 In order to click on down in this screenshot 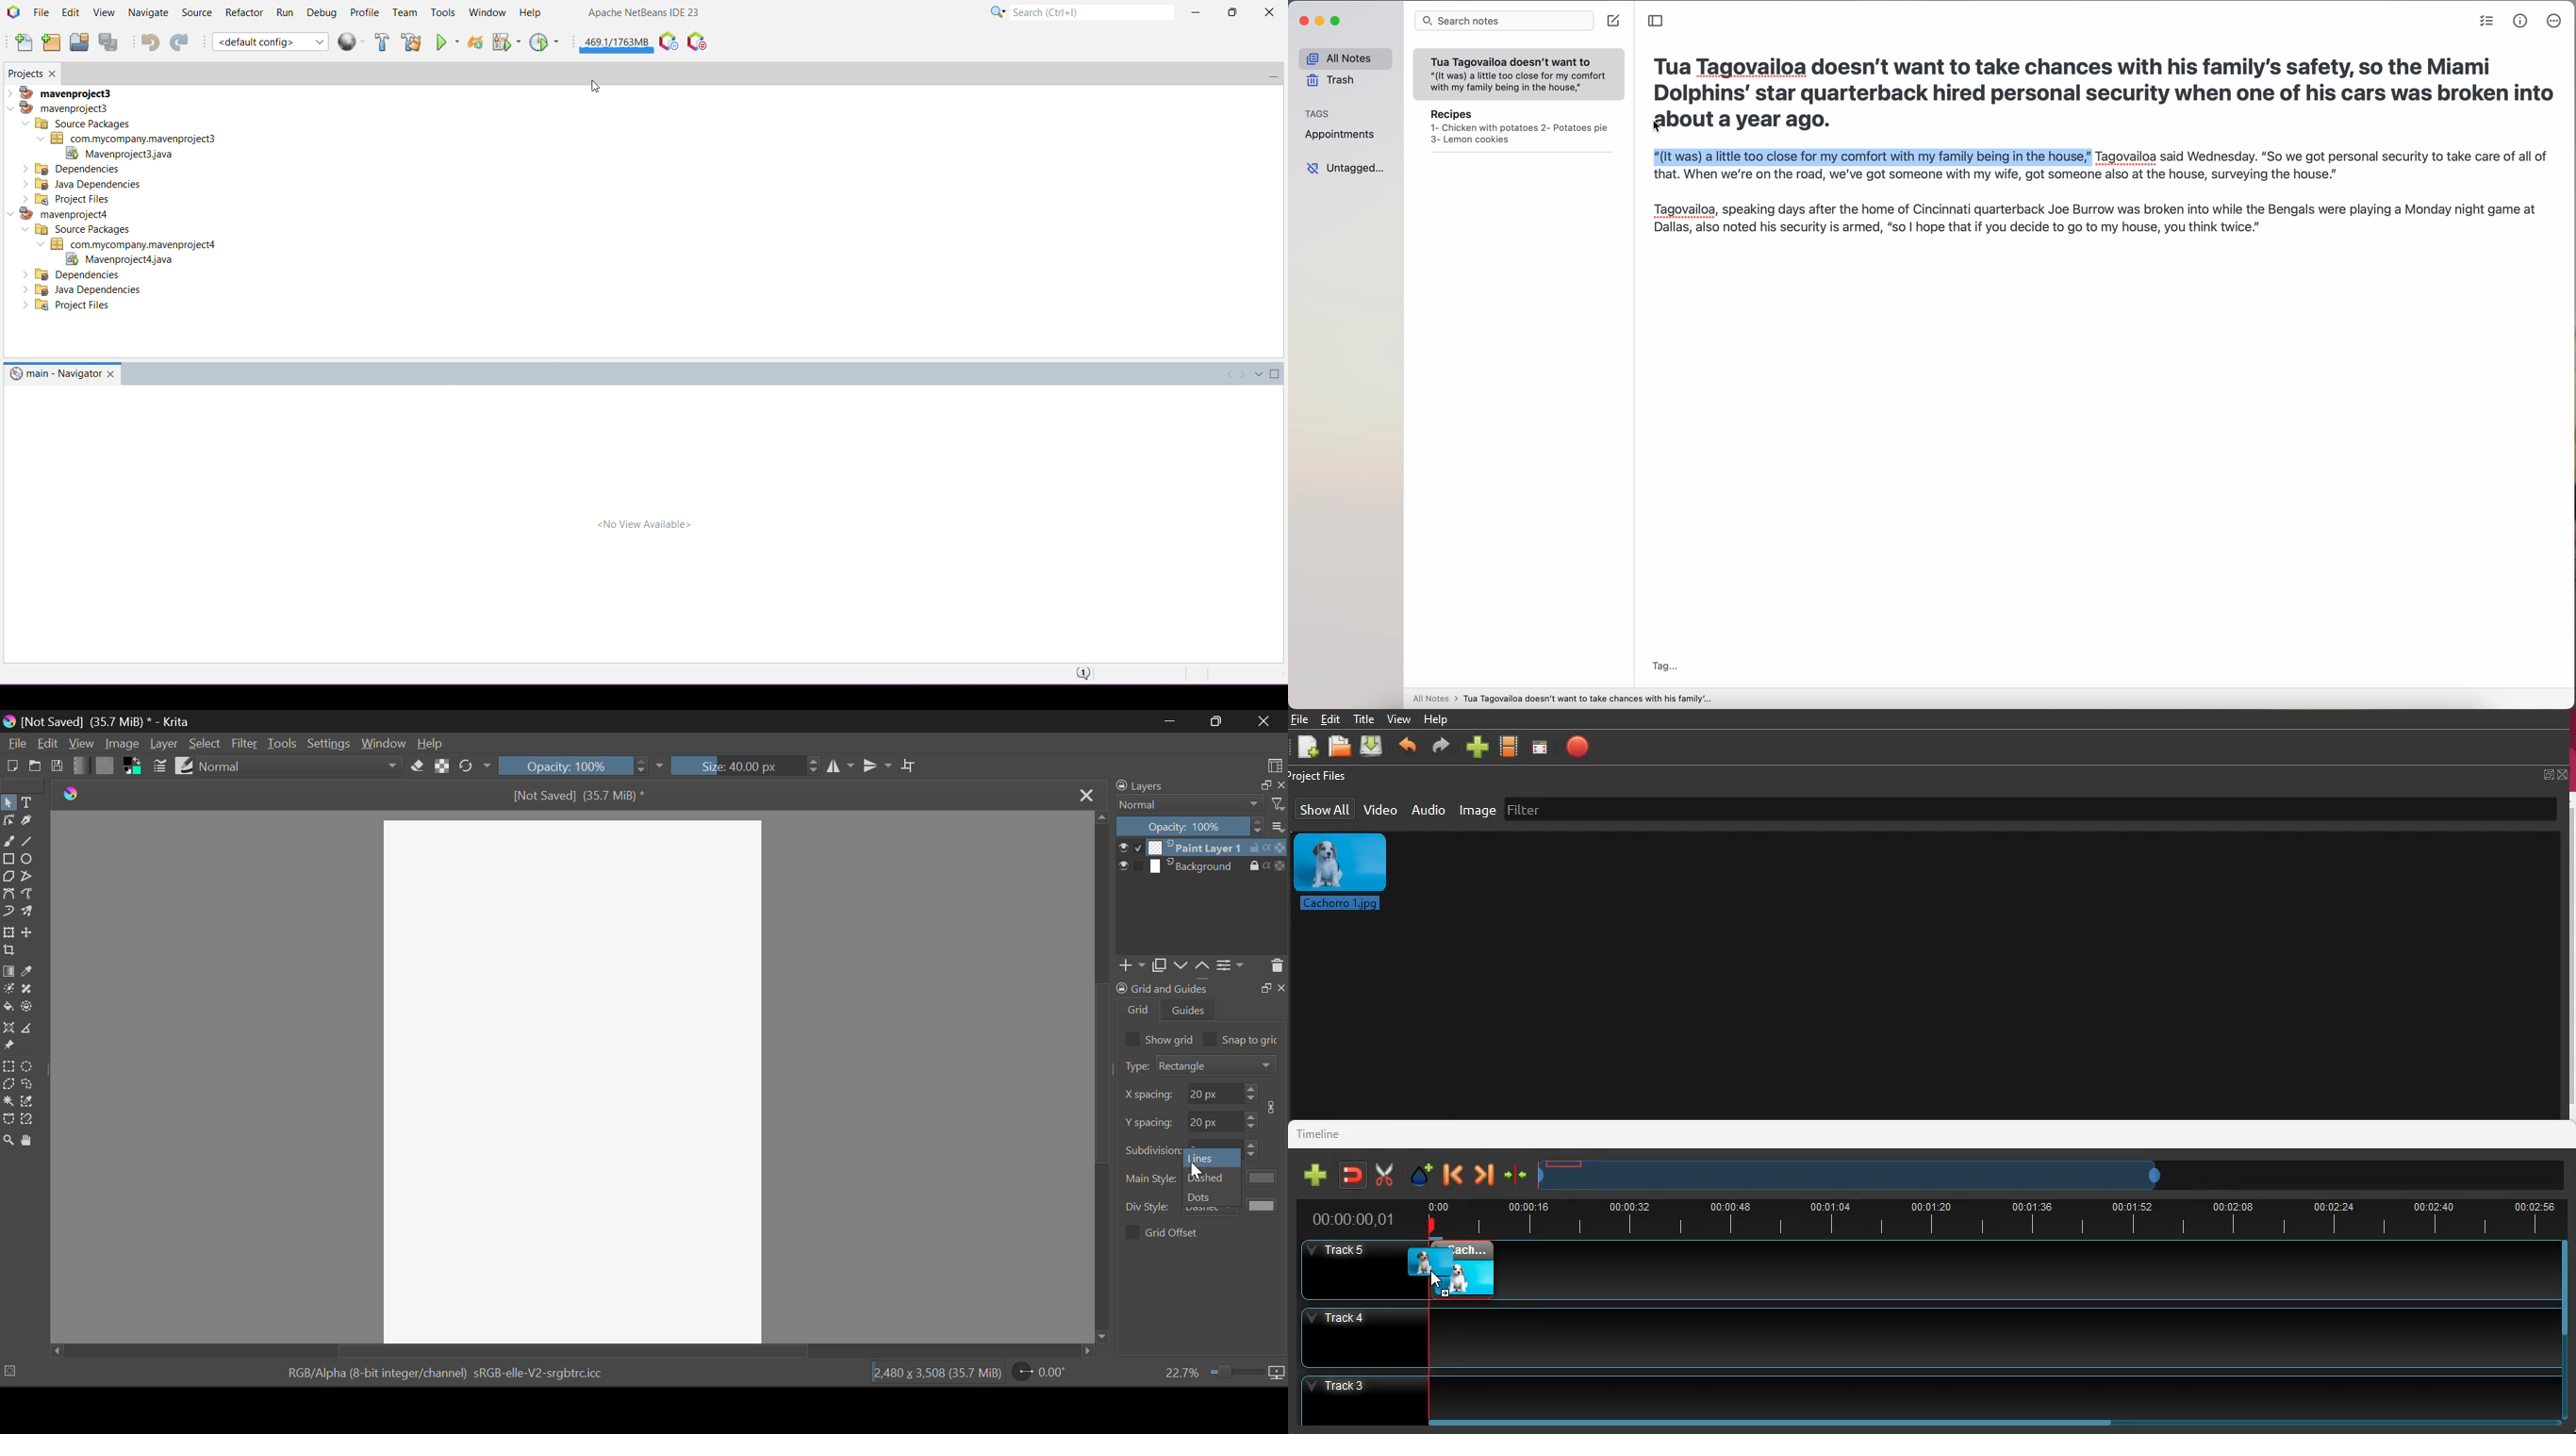, I will do `click(1179, 965)`.